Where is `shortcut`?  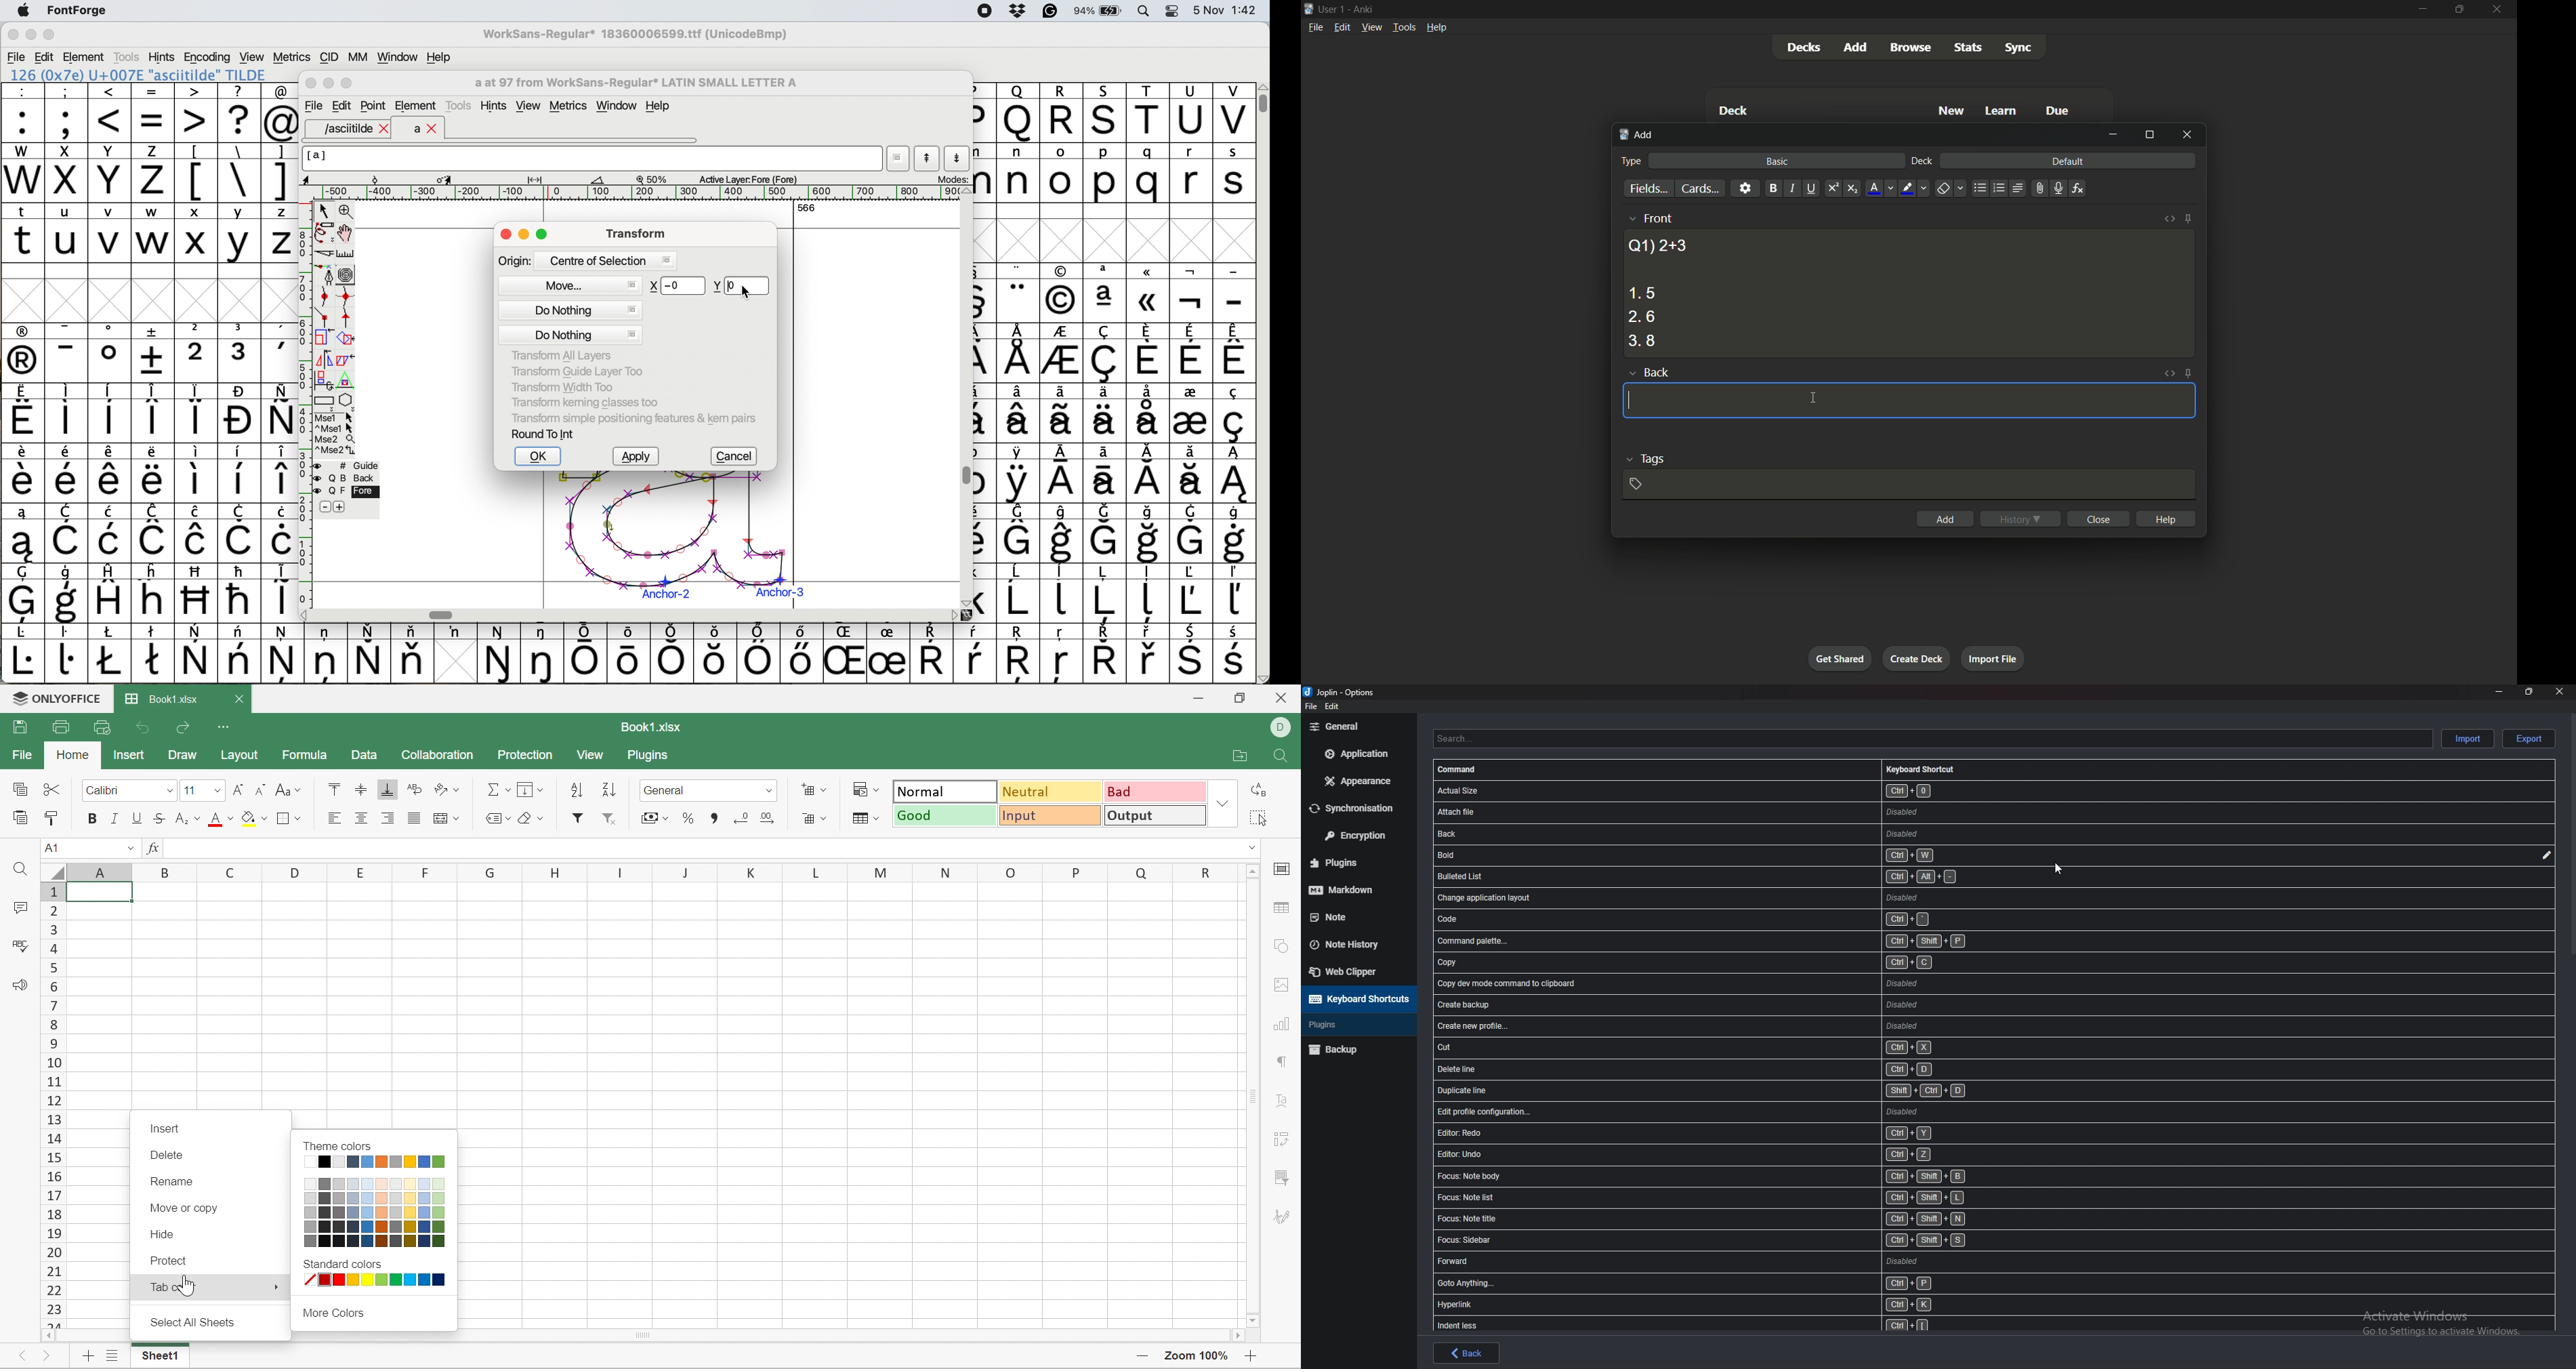
shortcut is located at coordinates (1696, 855).